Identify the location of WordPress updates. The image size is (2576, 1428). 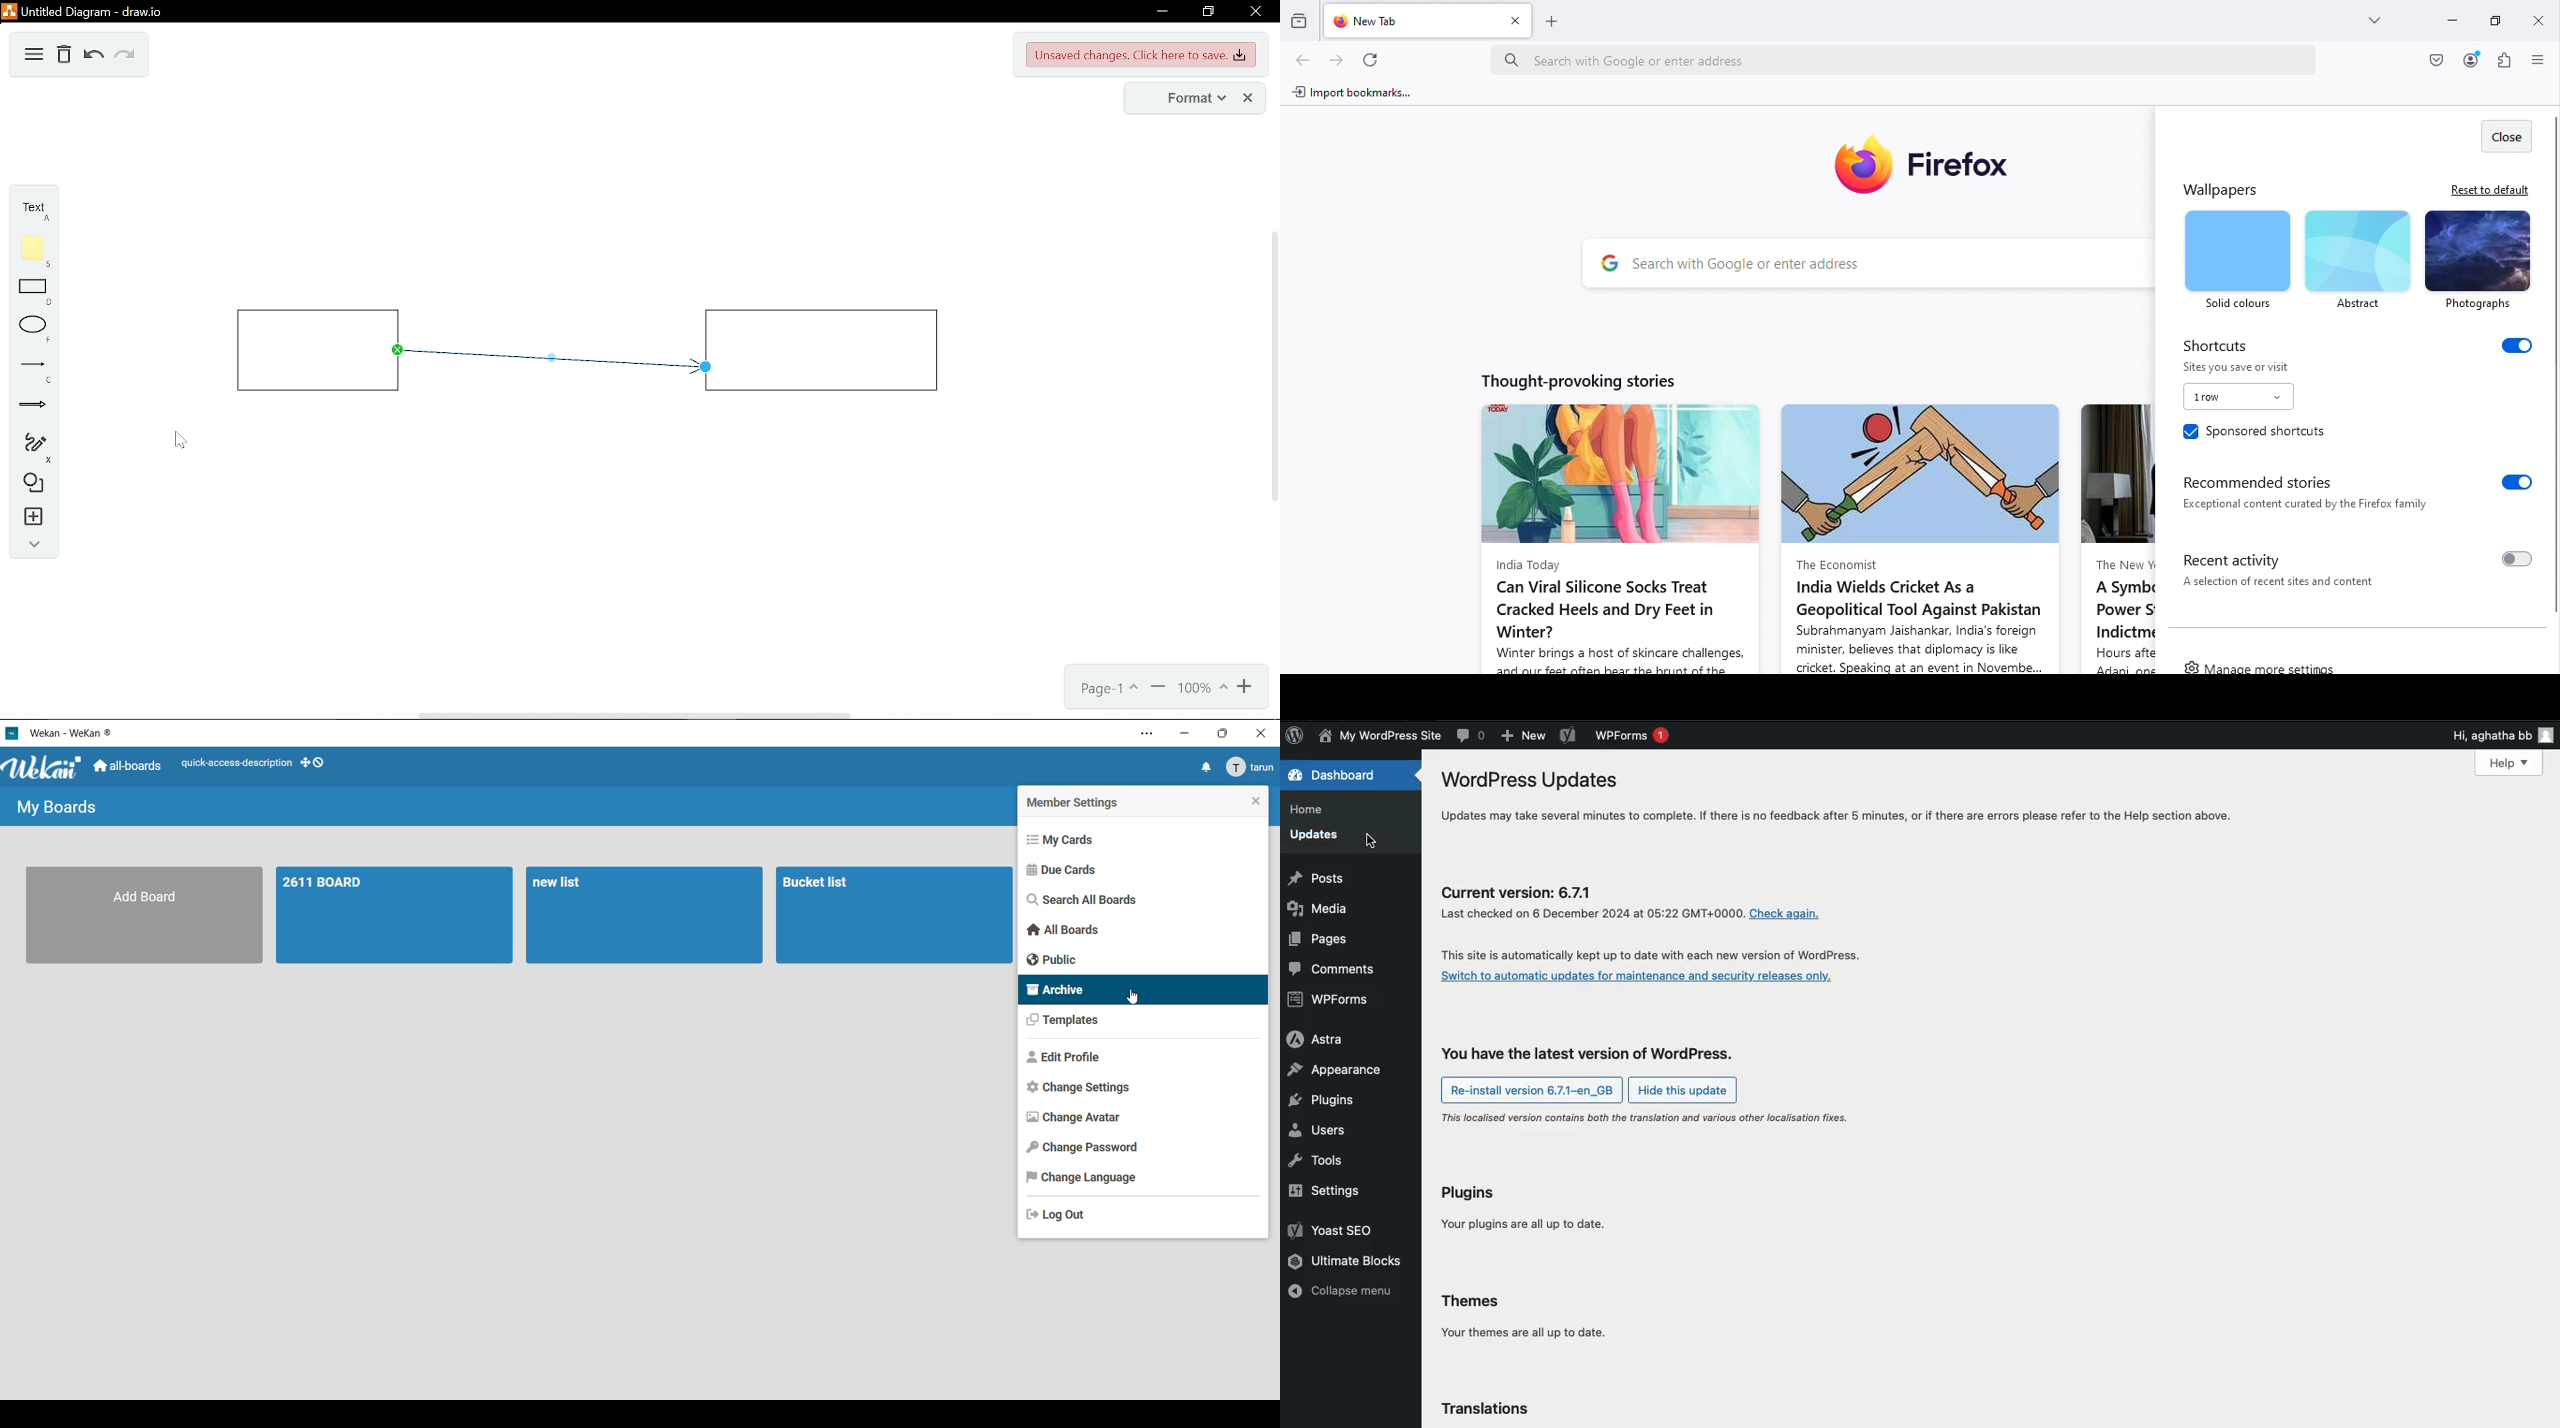
(1836, 800).